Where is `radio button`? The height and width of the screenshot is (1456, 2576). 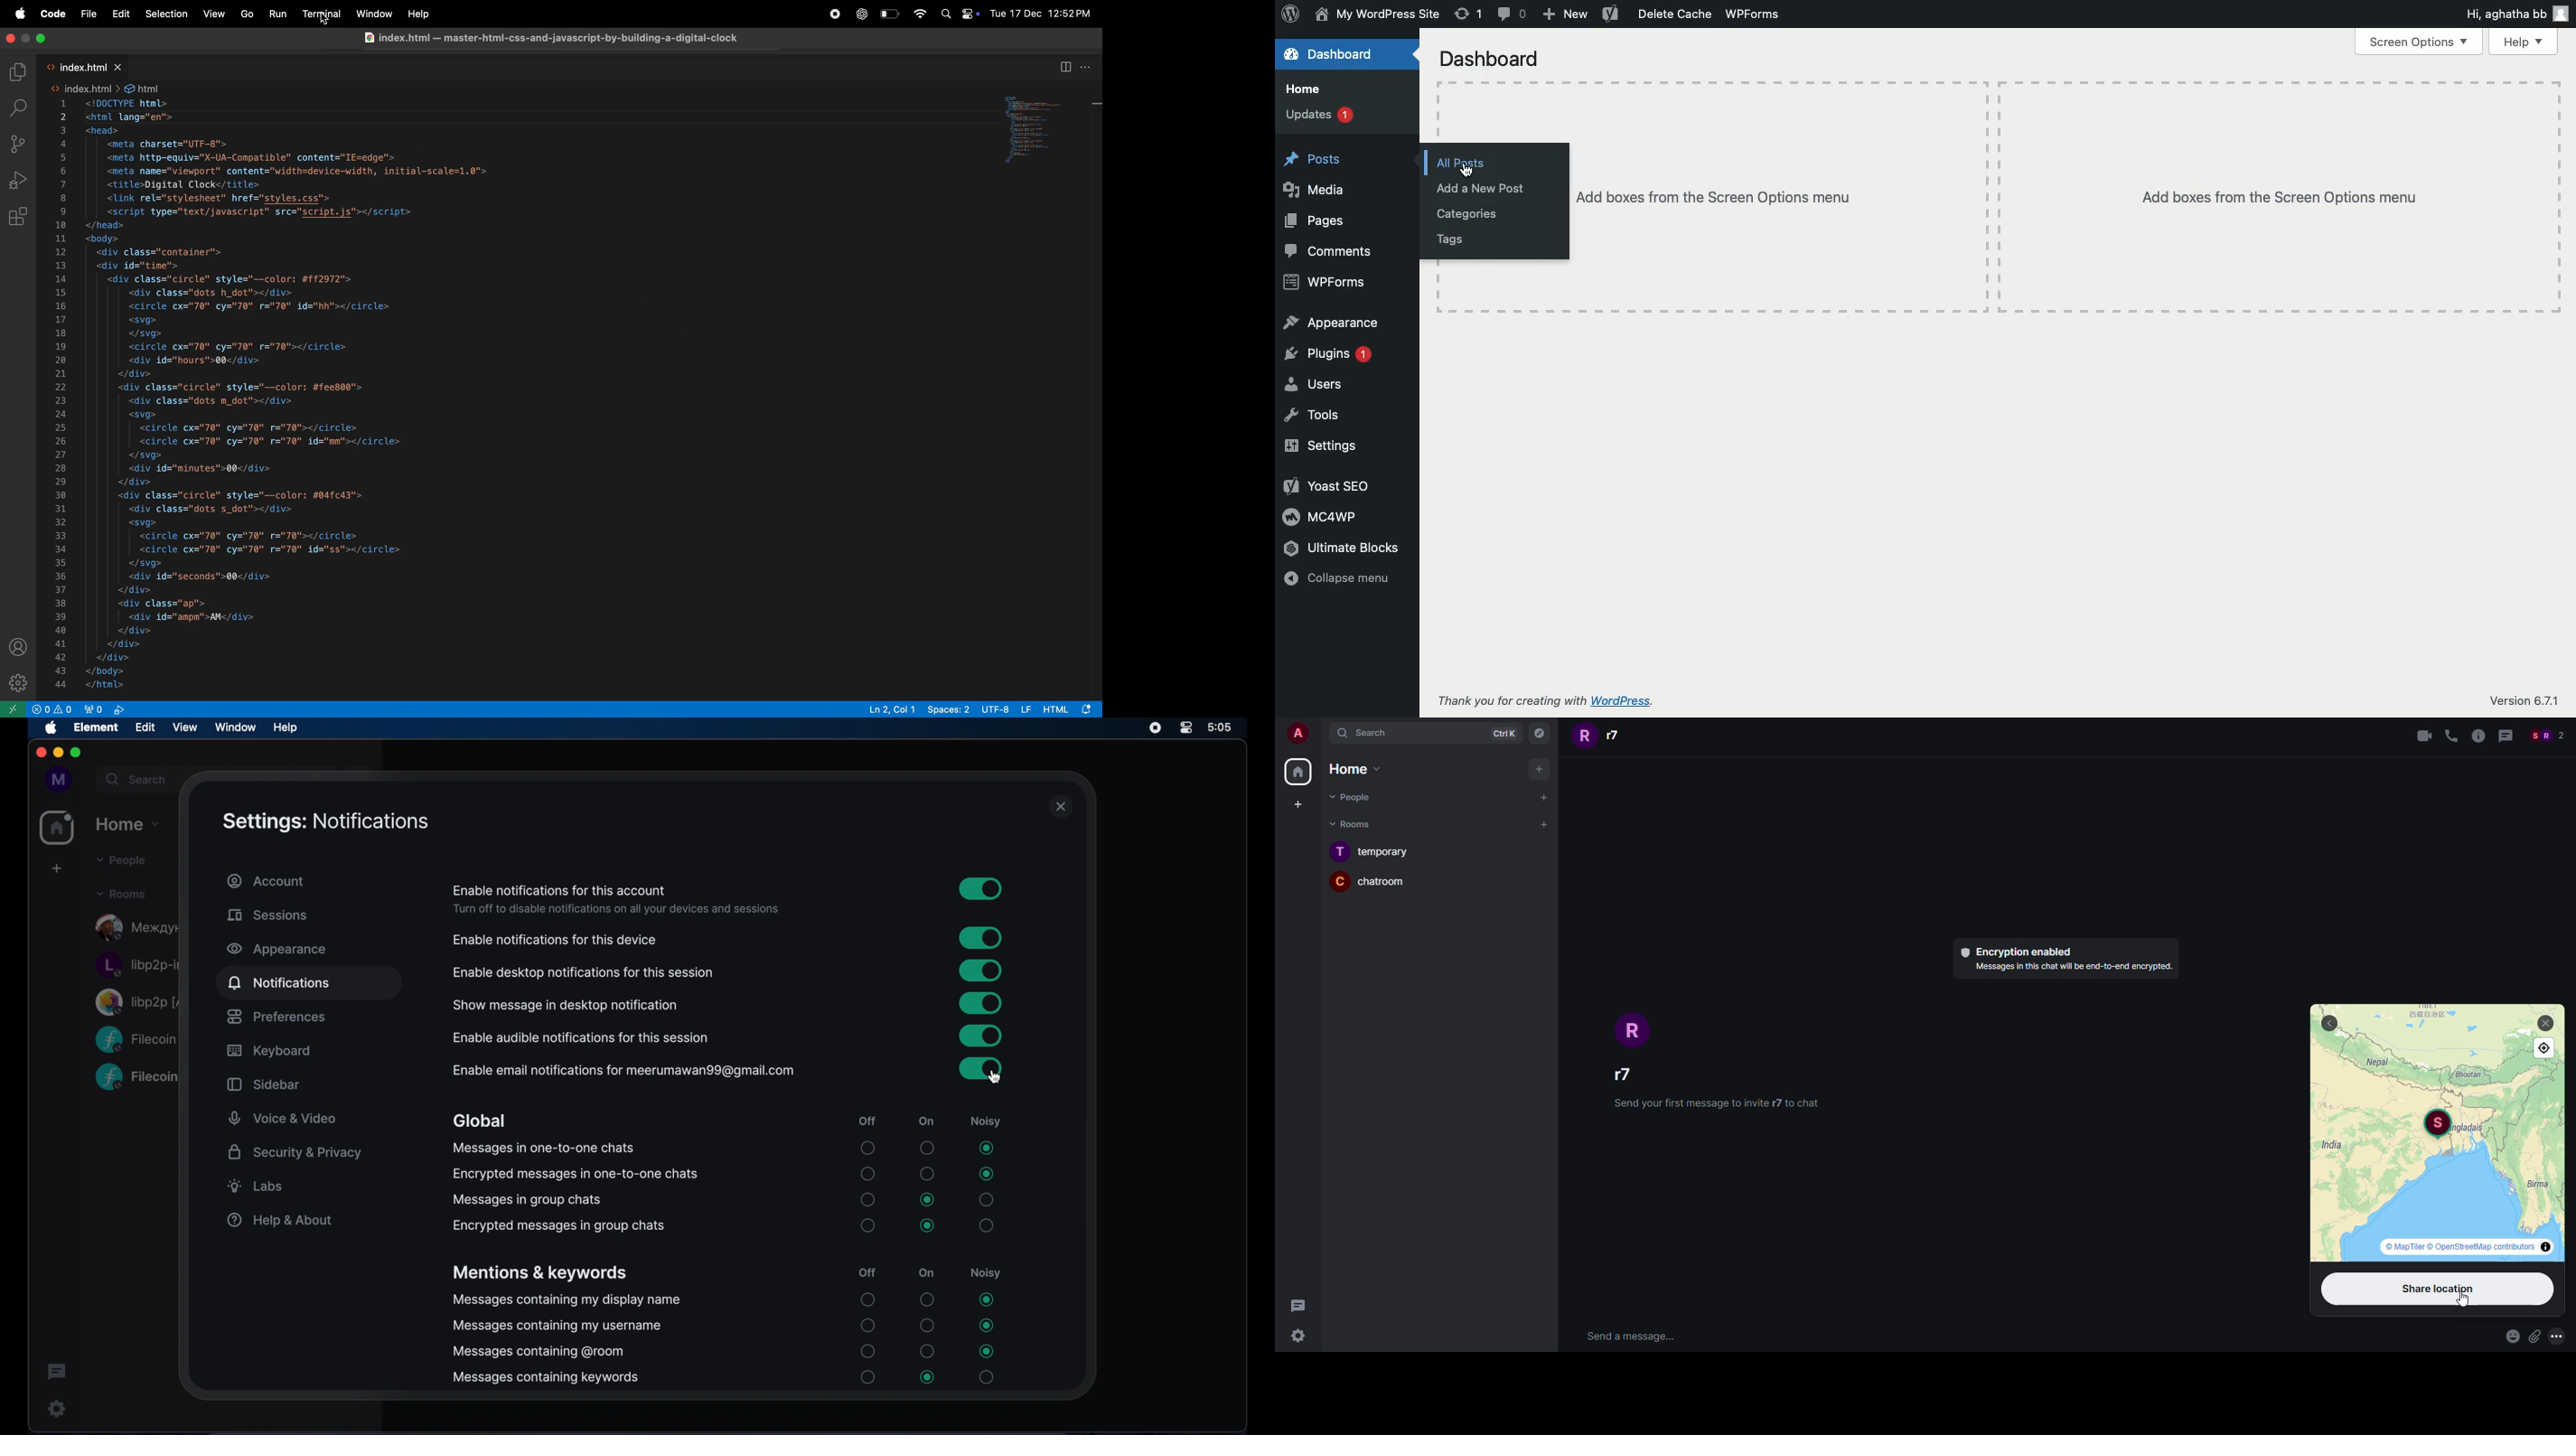
radio button is located at coordinates (986, 1174).